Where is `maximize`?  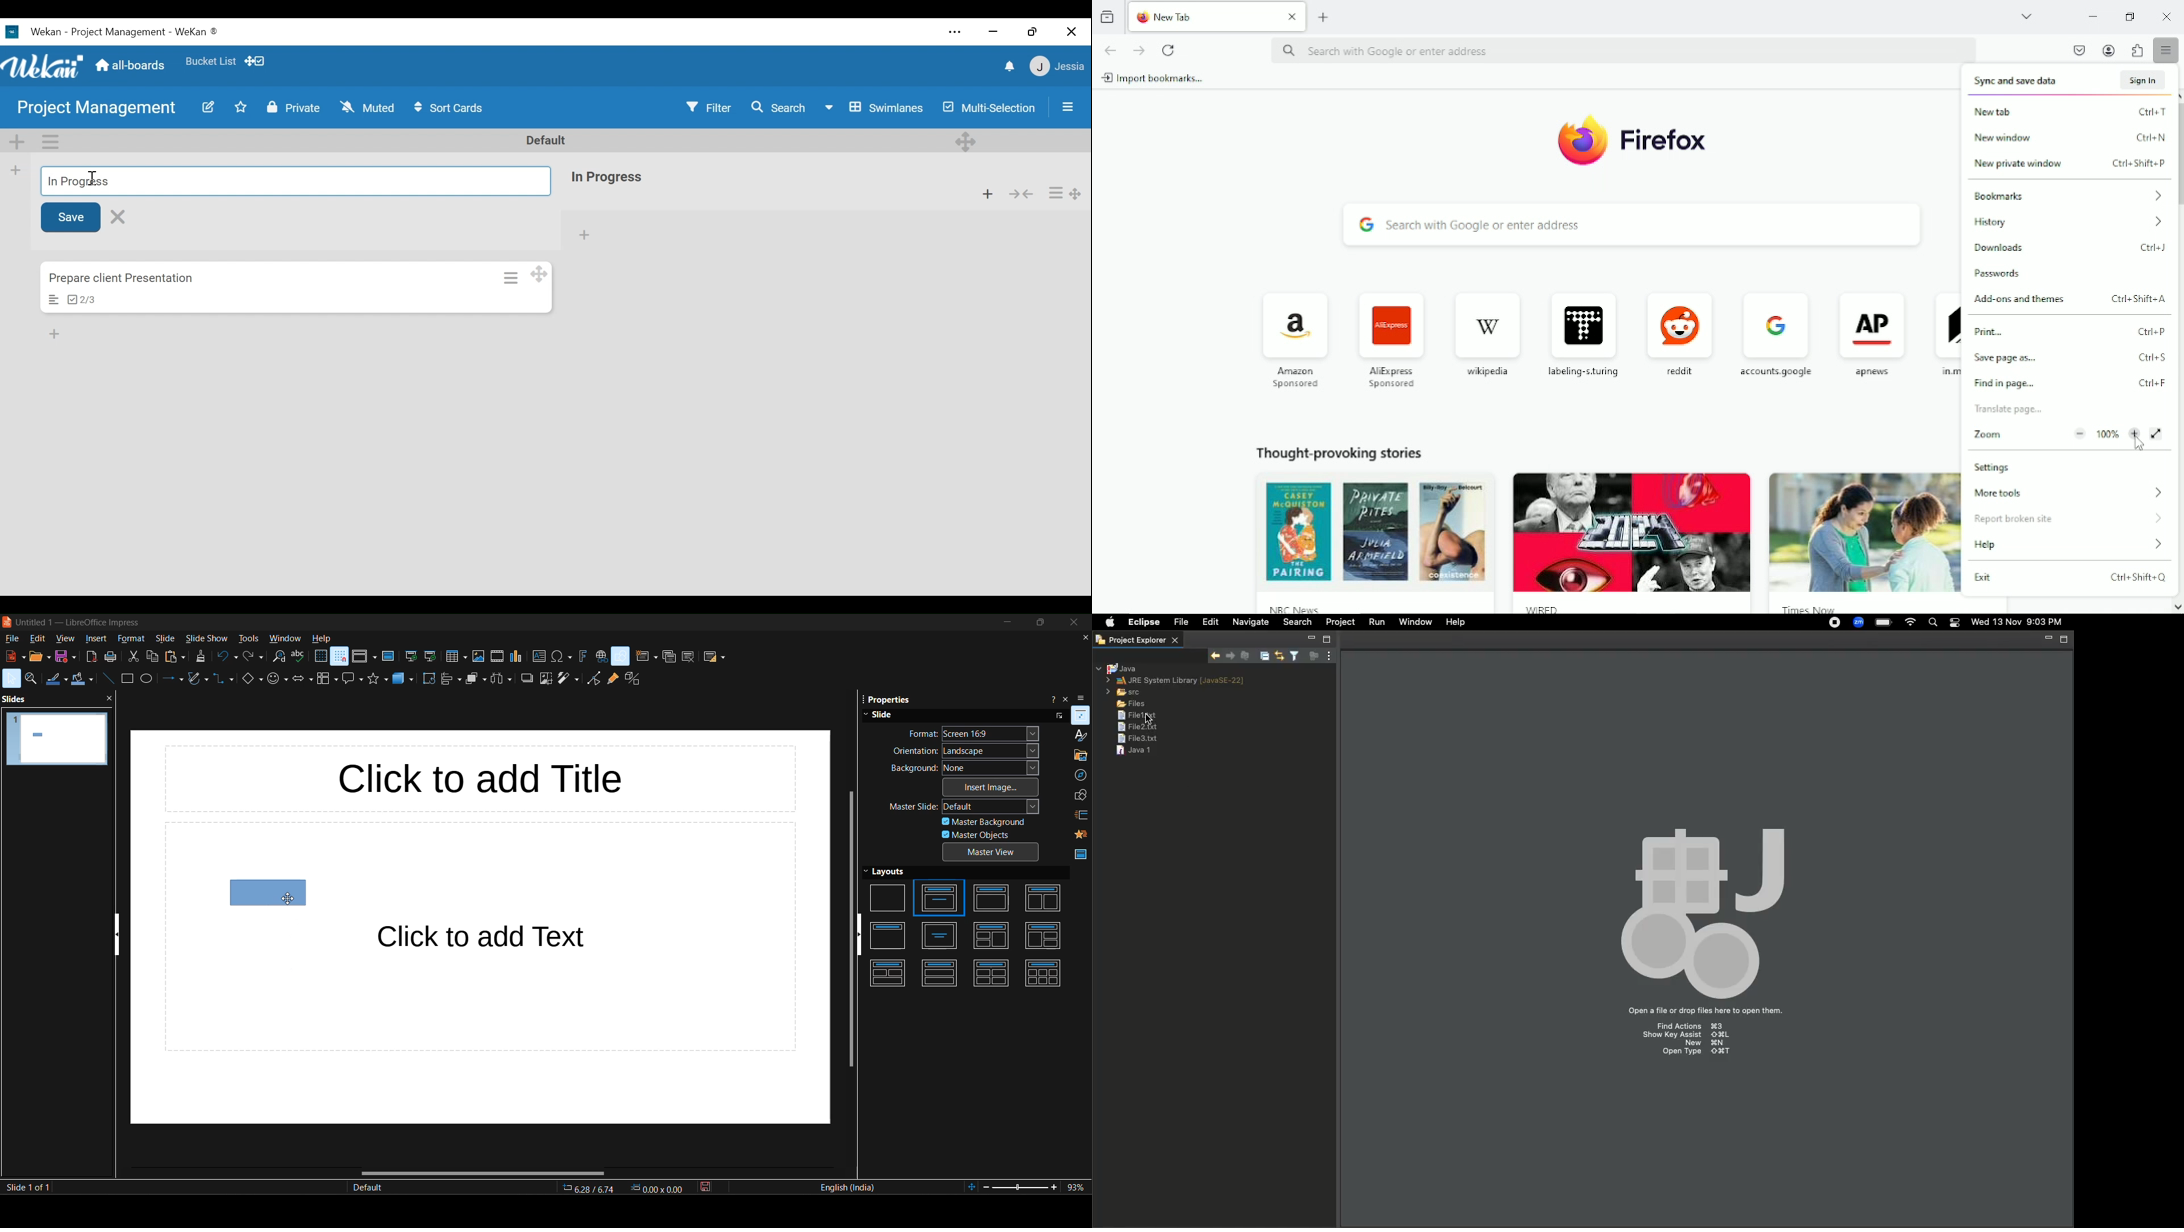
maximize is located at coordinates (1039, 623).